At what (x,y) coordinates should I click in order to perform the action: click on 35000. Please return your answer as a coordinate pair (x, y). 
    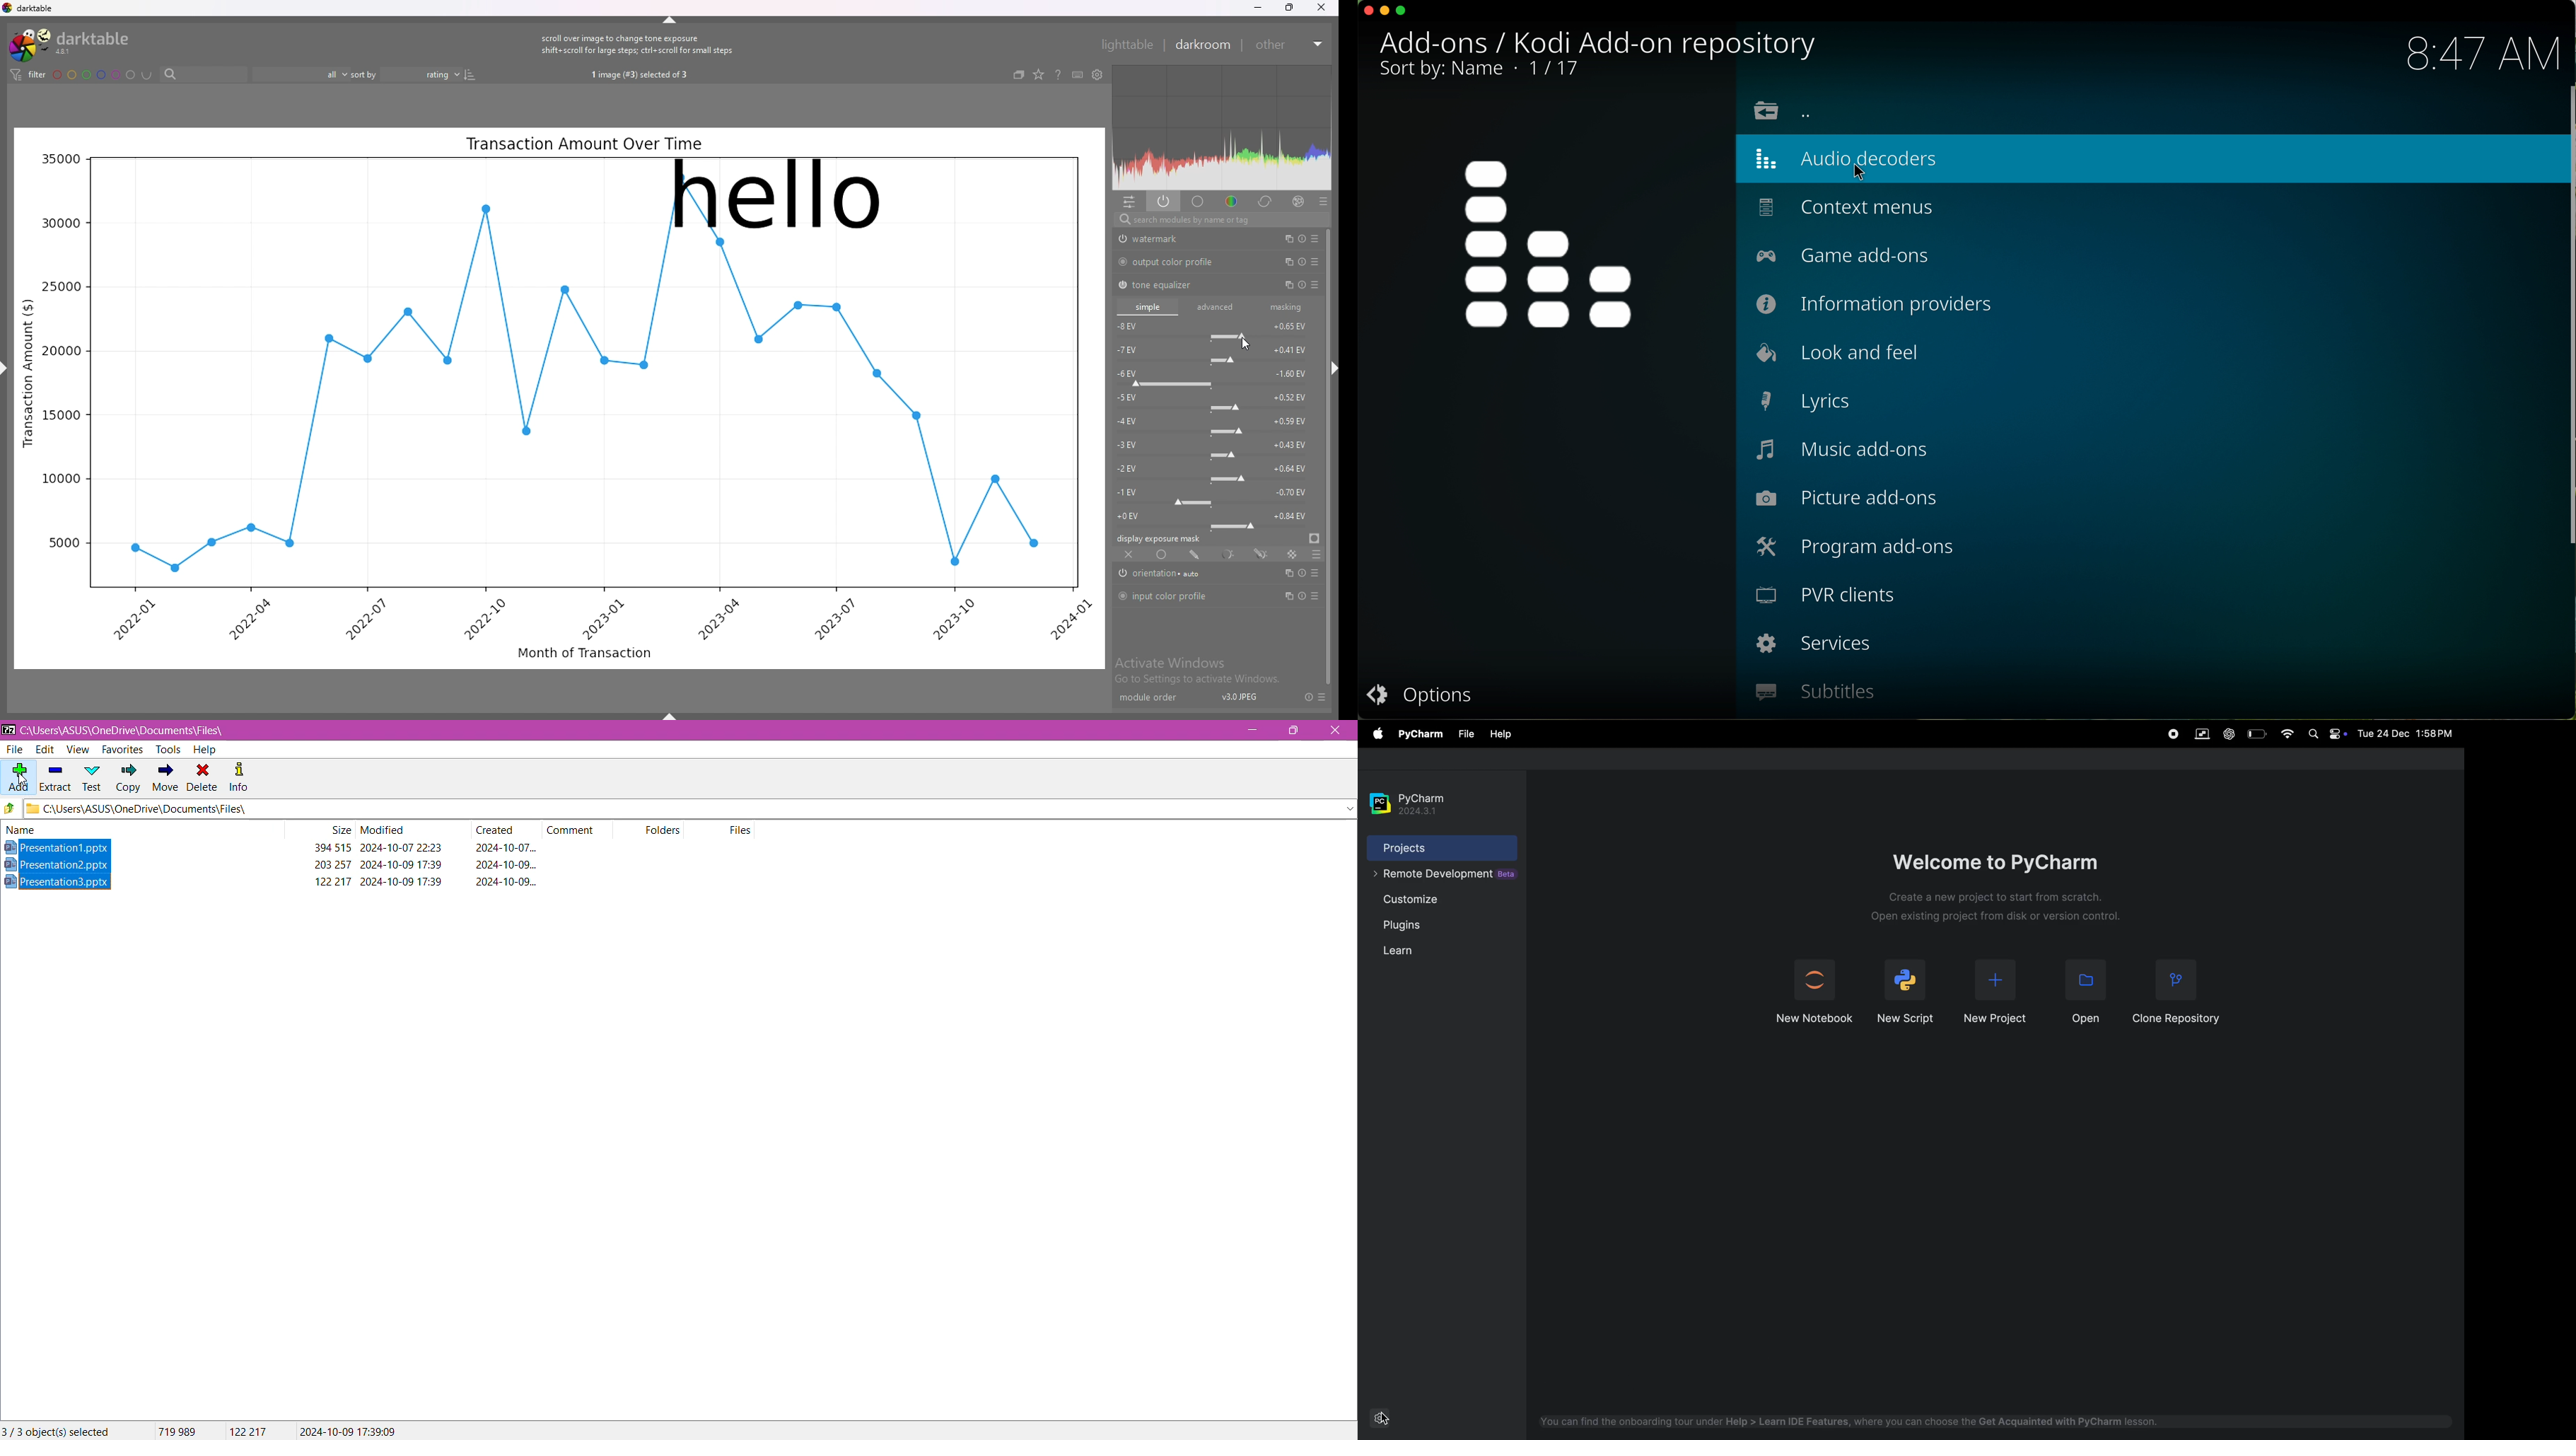
    Looking at the image, I should click on (60, 159).